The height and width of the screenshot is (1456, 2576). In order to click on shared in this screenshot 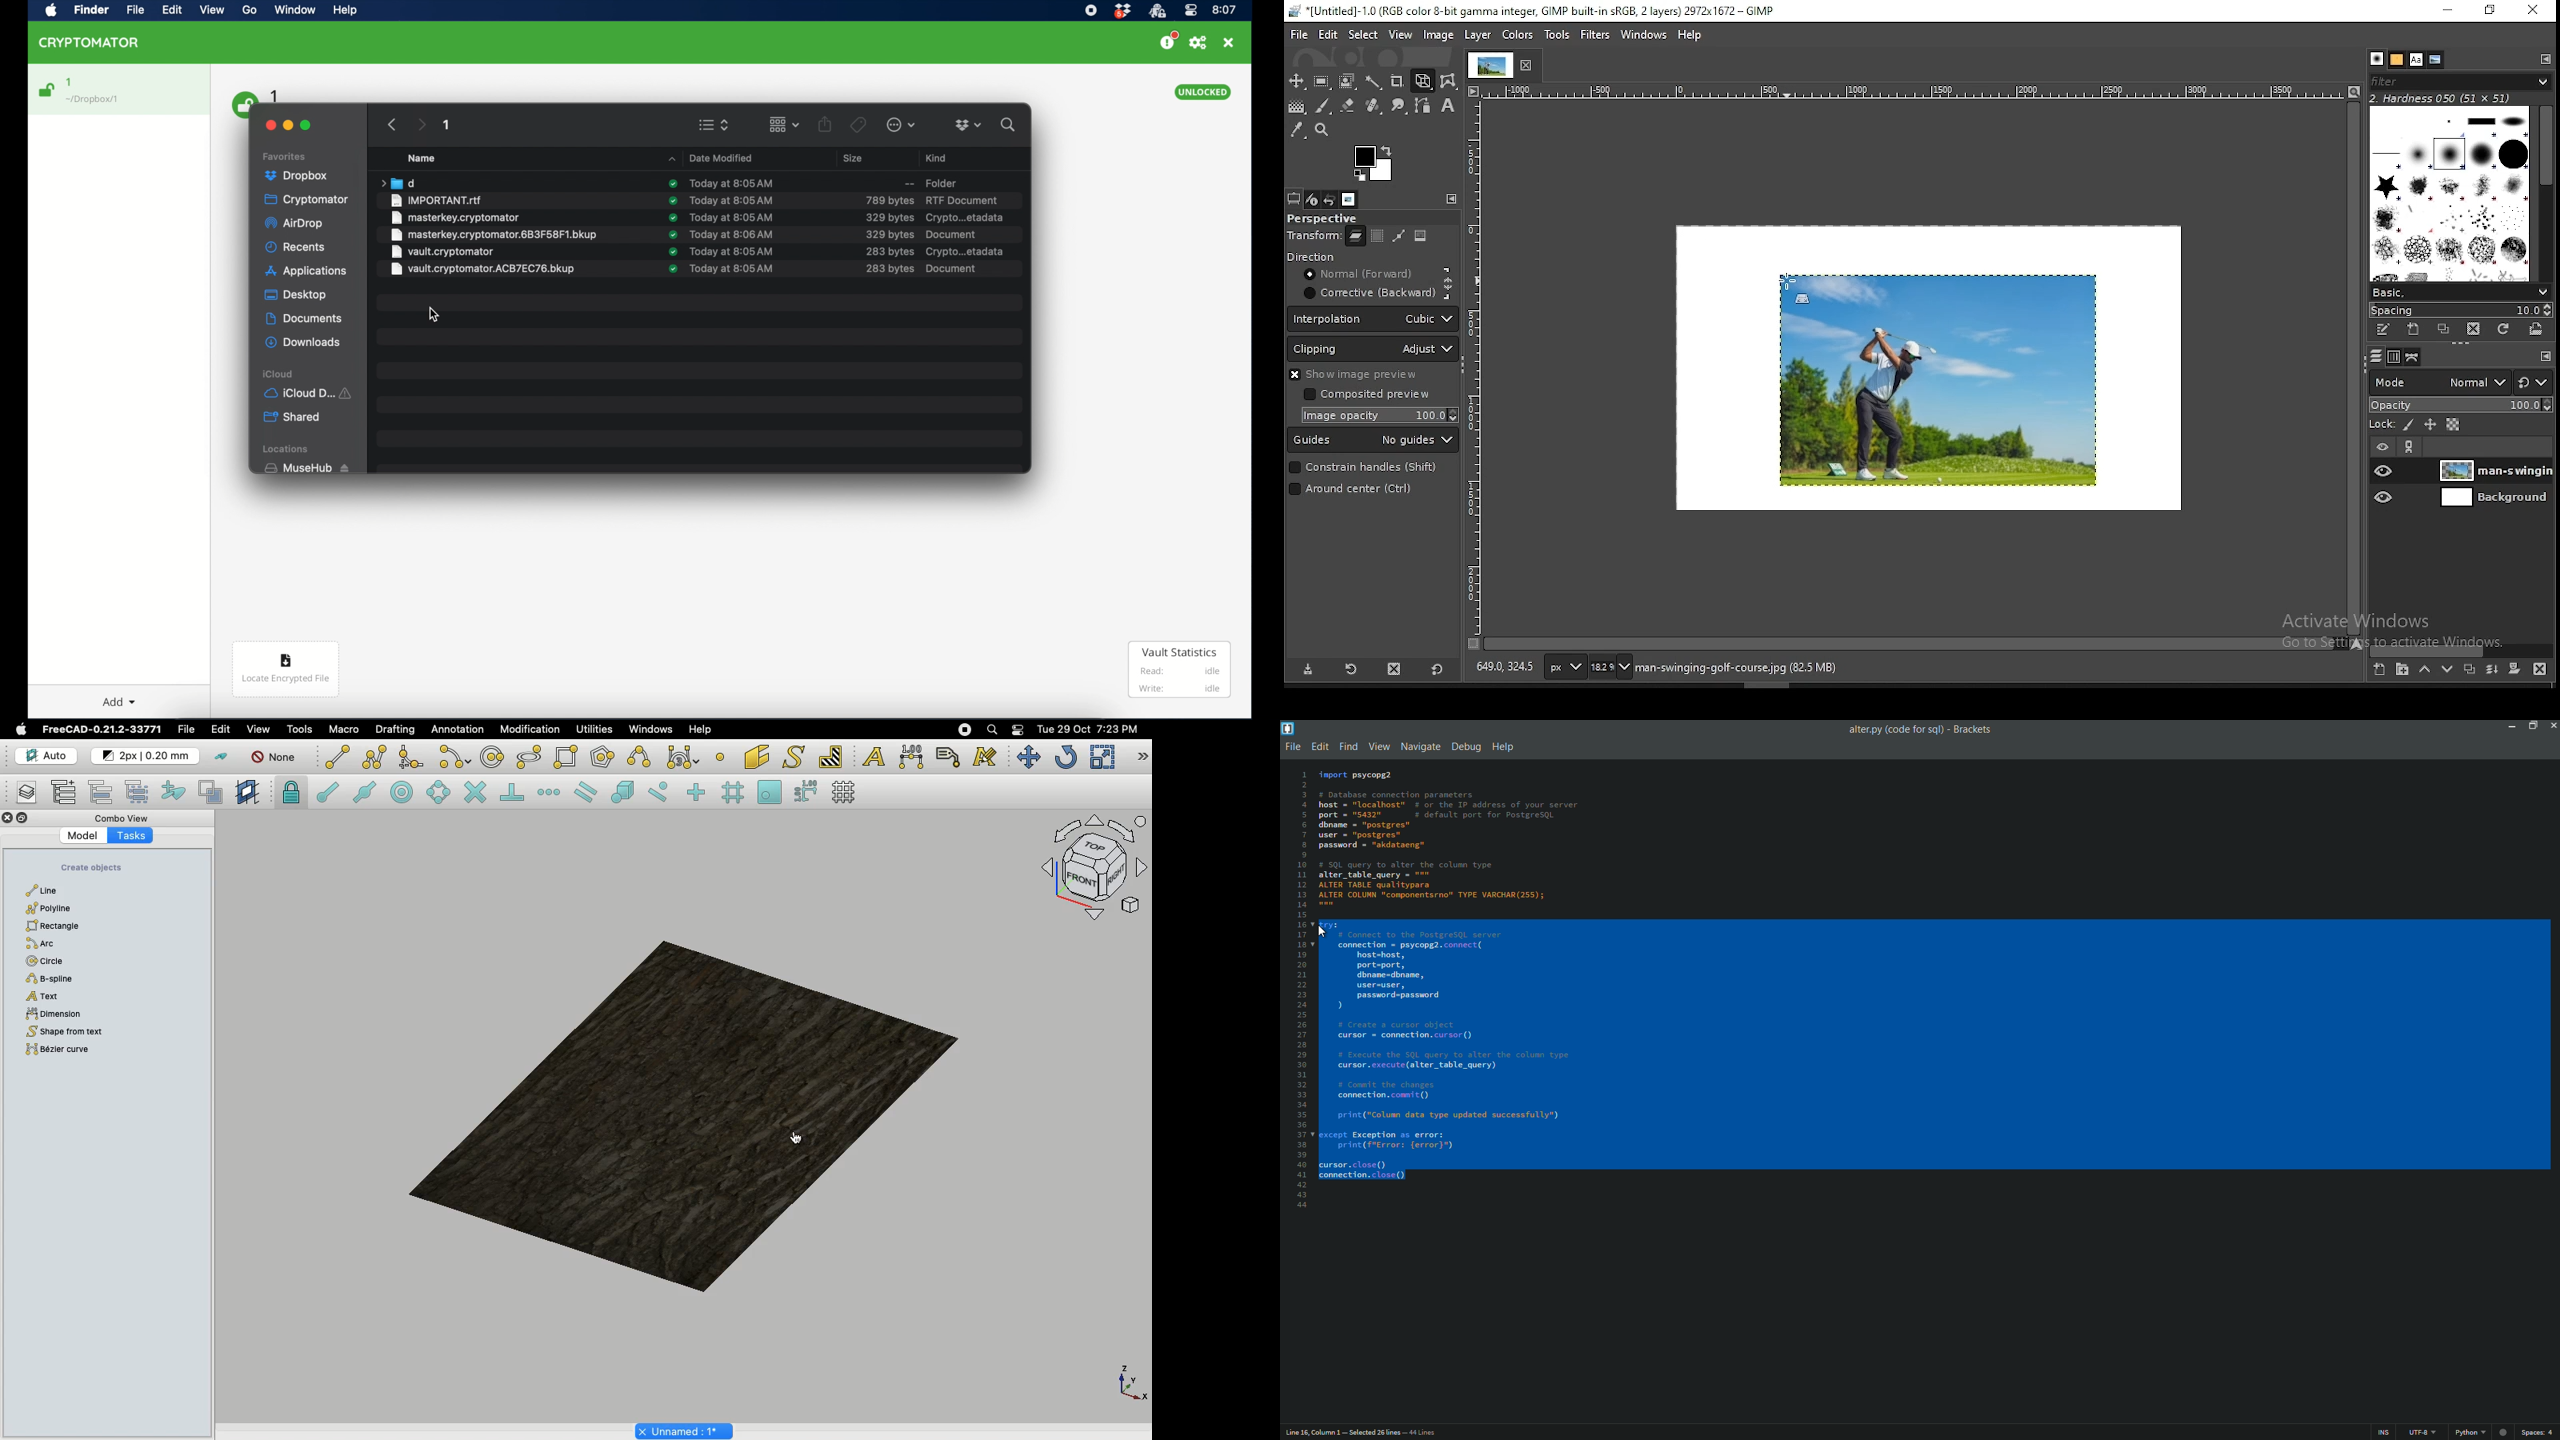, I will do `click(293, 417)`.